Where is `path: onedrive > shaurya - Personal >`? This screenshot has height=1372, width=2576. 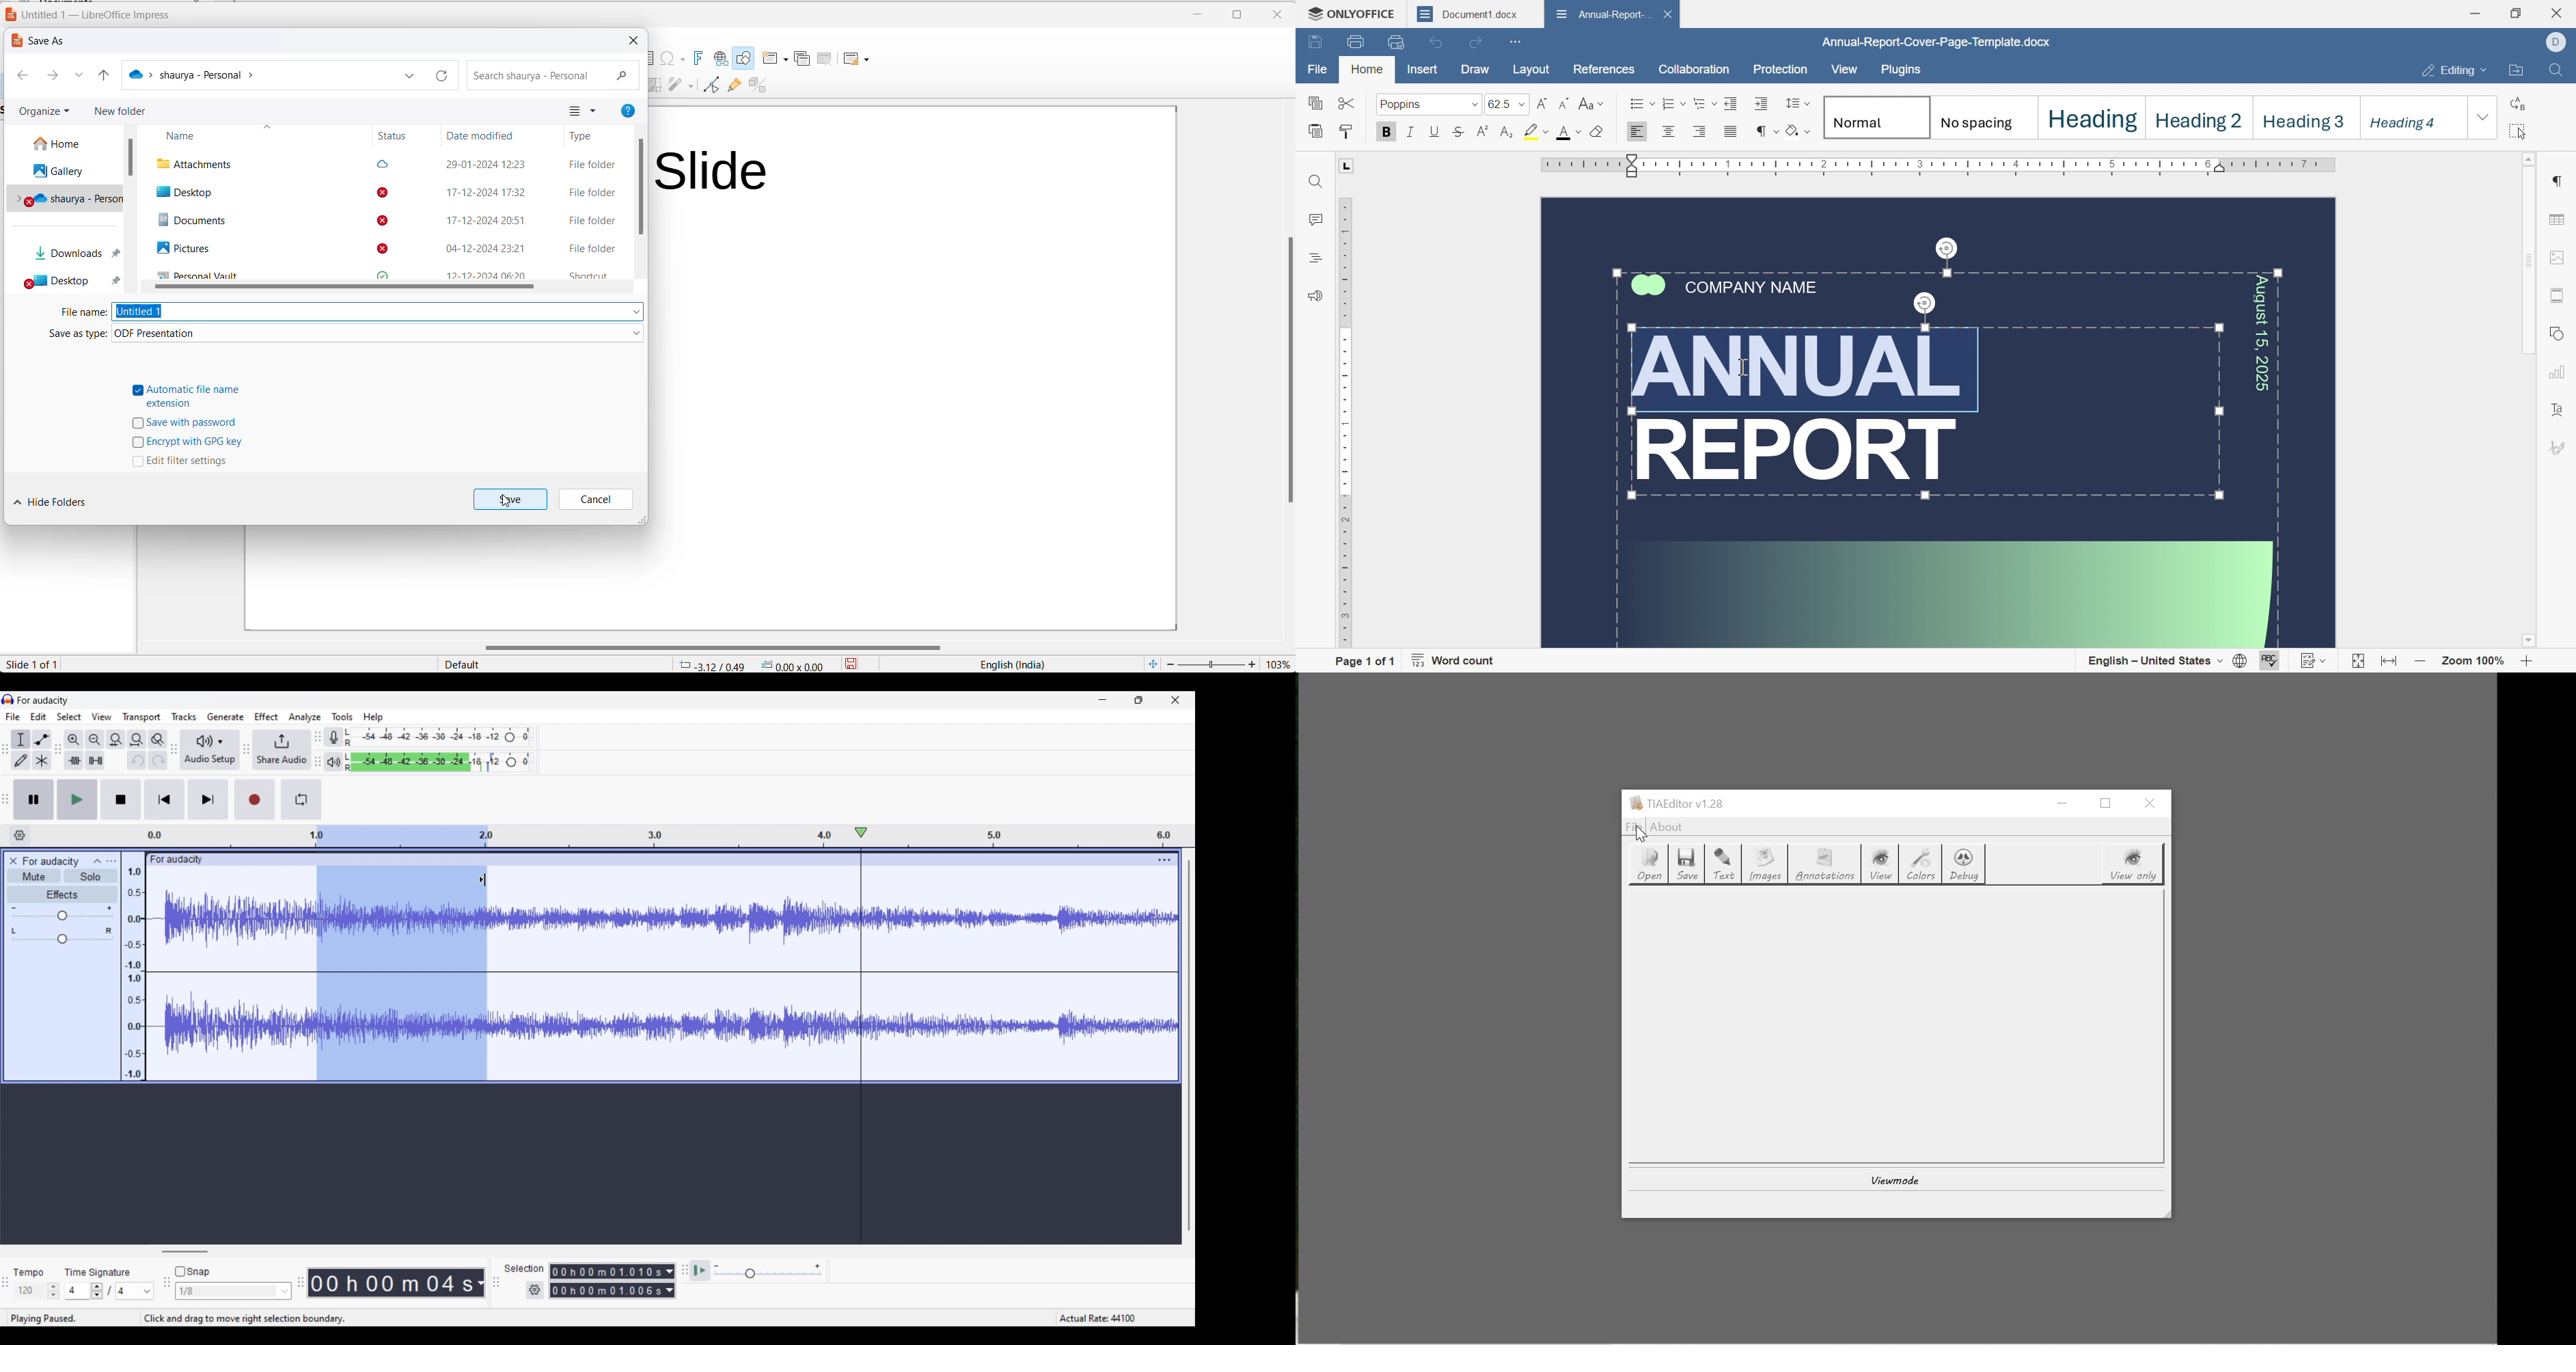 path: onedrive > shaurya - Personal > is located at coordinates (196, 74).